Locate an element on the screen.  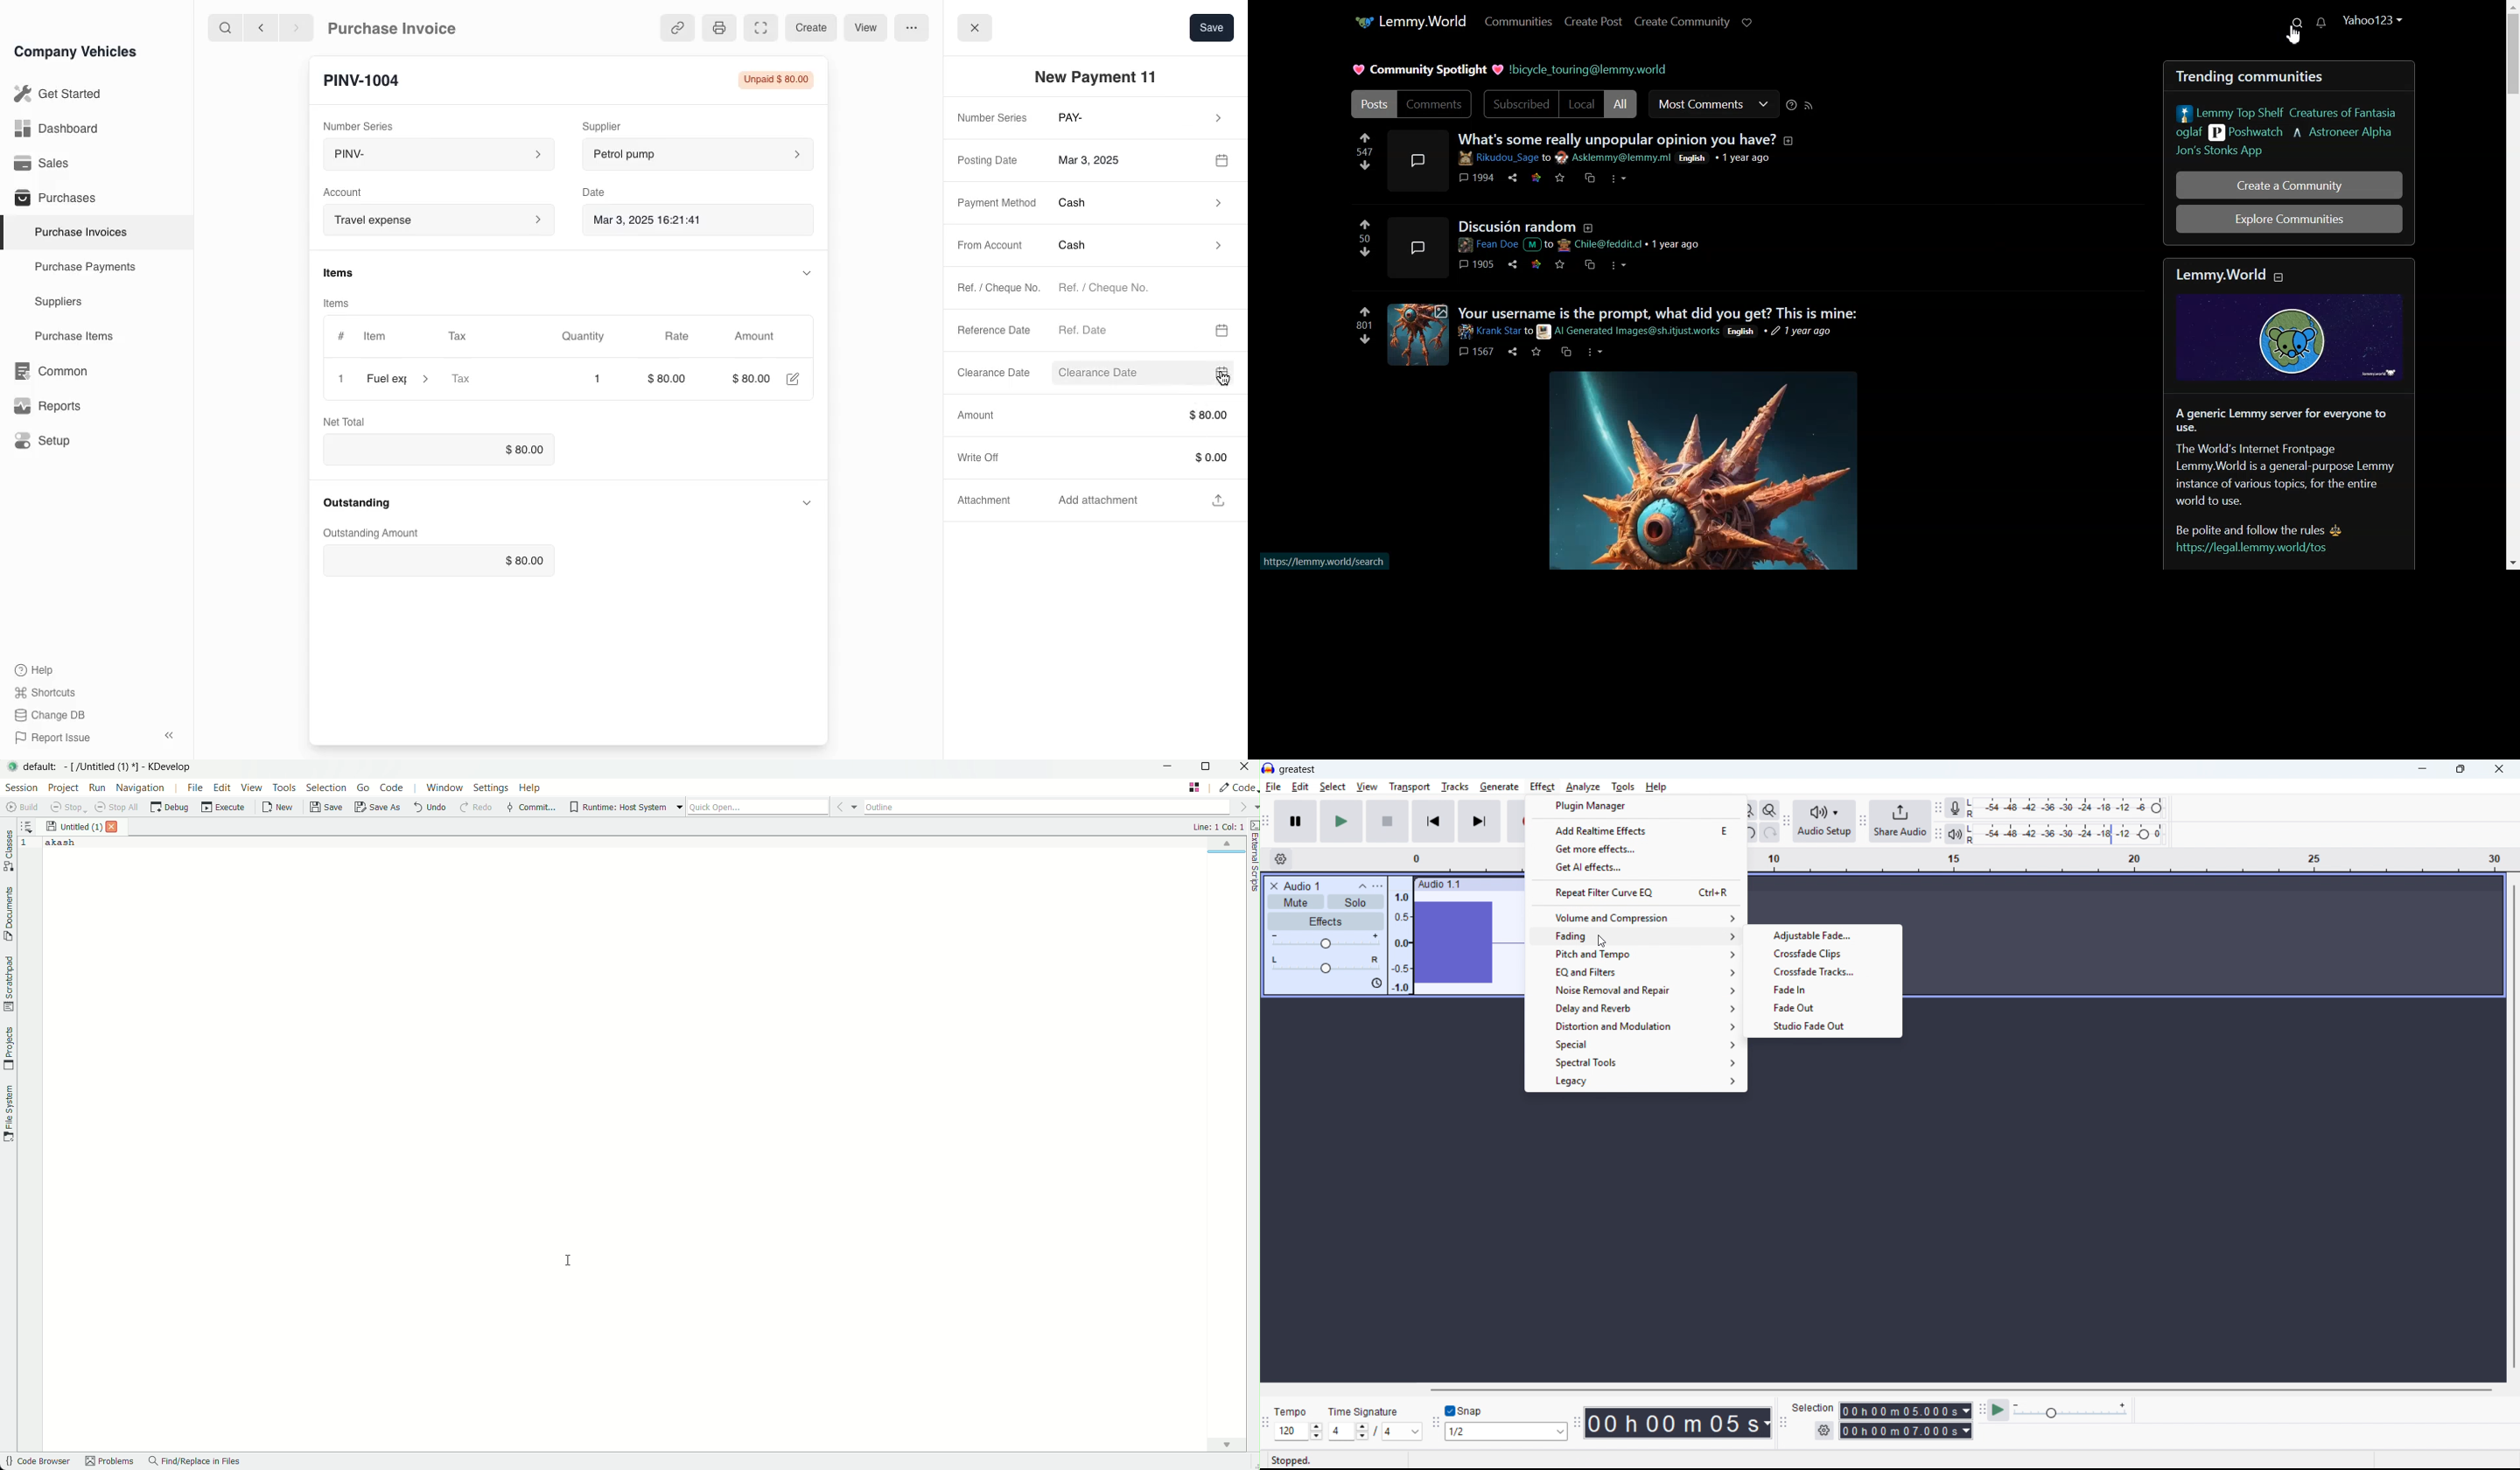
Audio setup toolbar  is located at coordinates (1787, 822).